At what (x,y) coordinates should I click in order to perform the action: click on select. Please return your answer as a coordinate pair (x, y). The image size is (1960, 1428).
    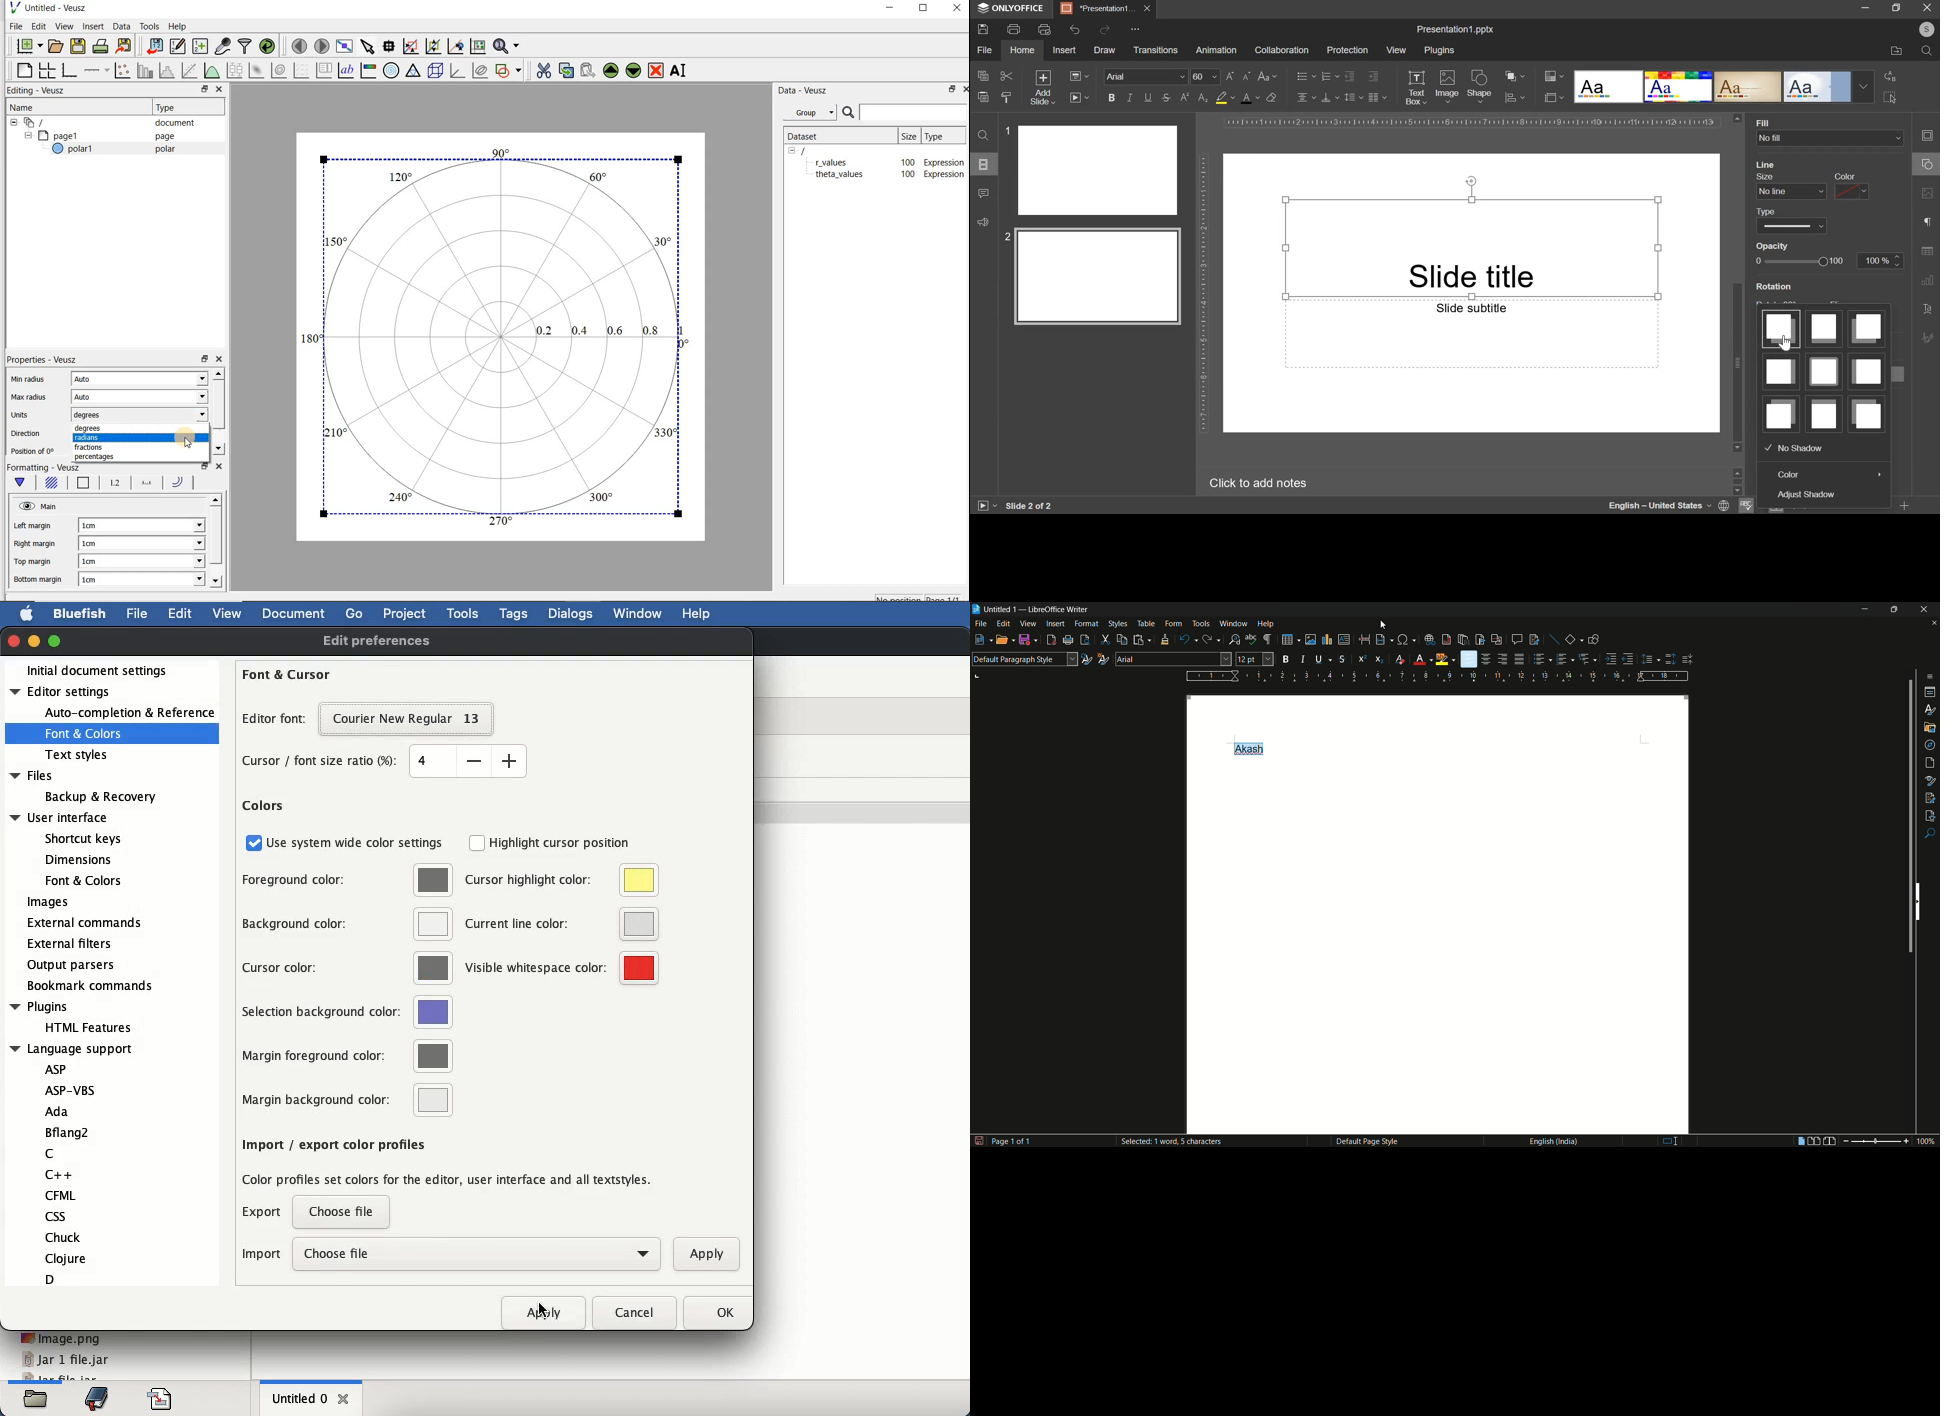
    Looking at the image, I should click on (1890, 97).